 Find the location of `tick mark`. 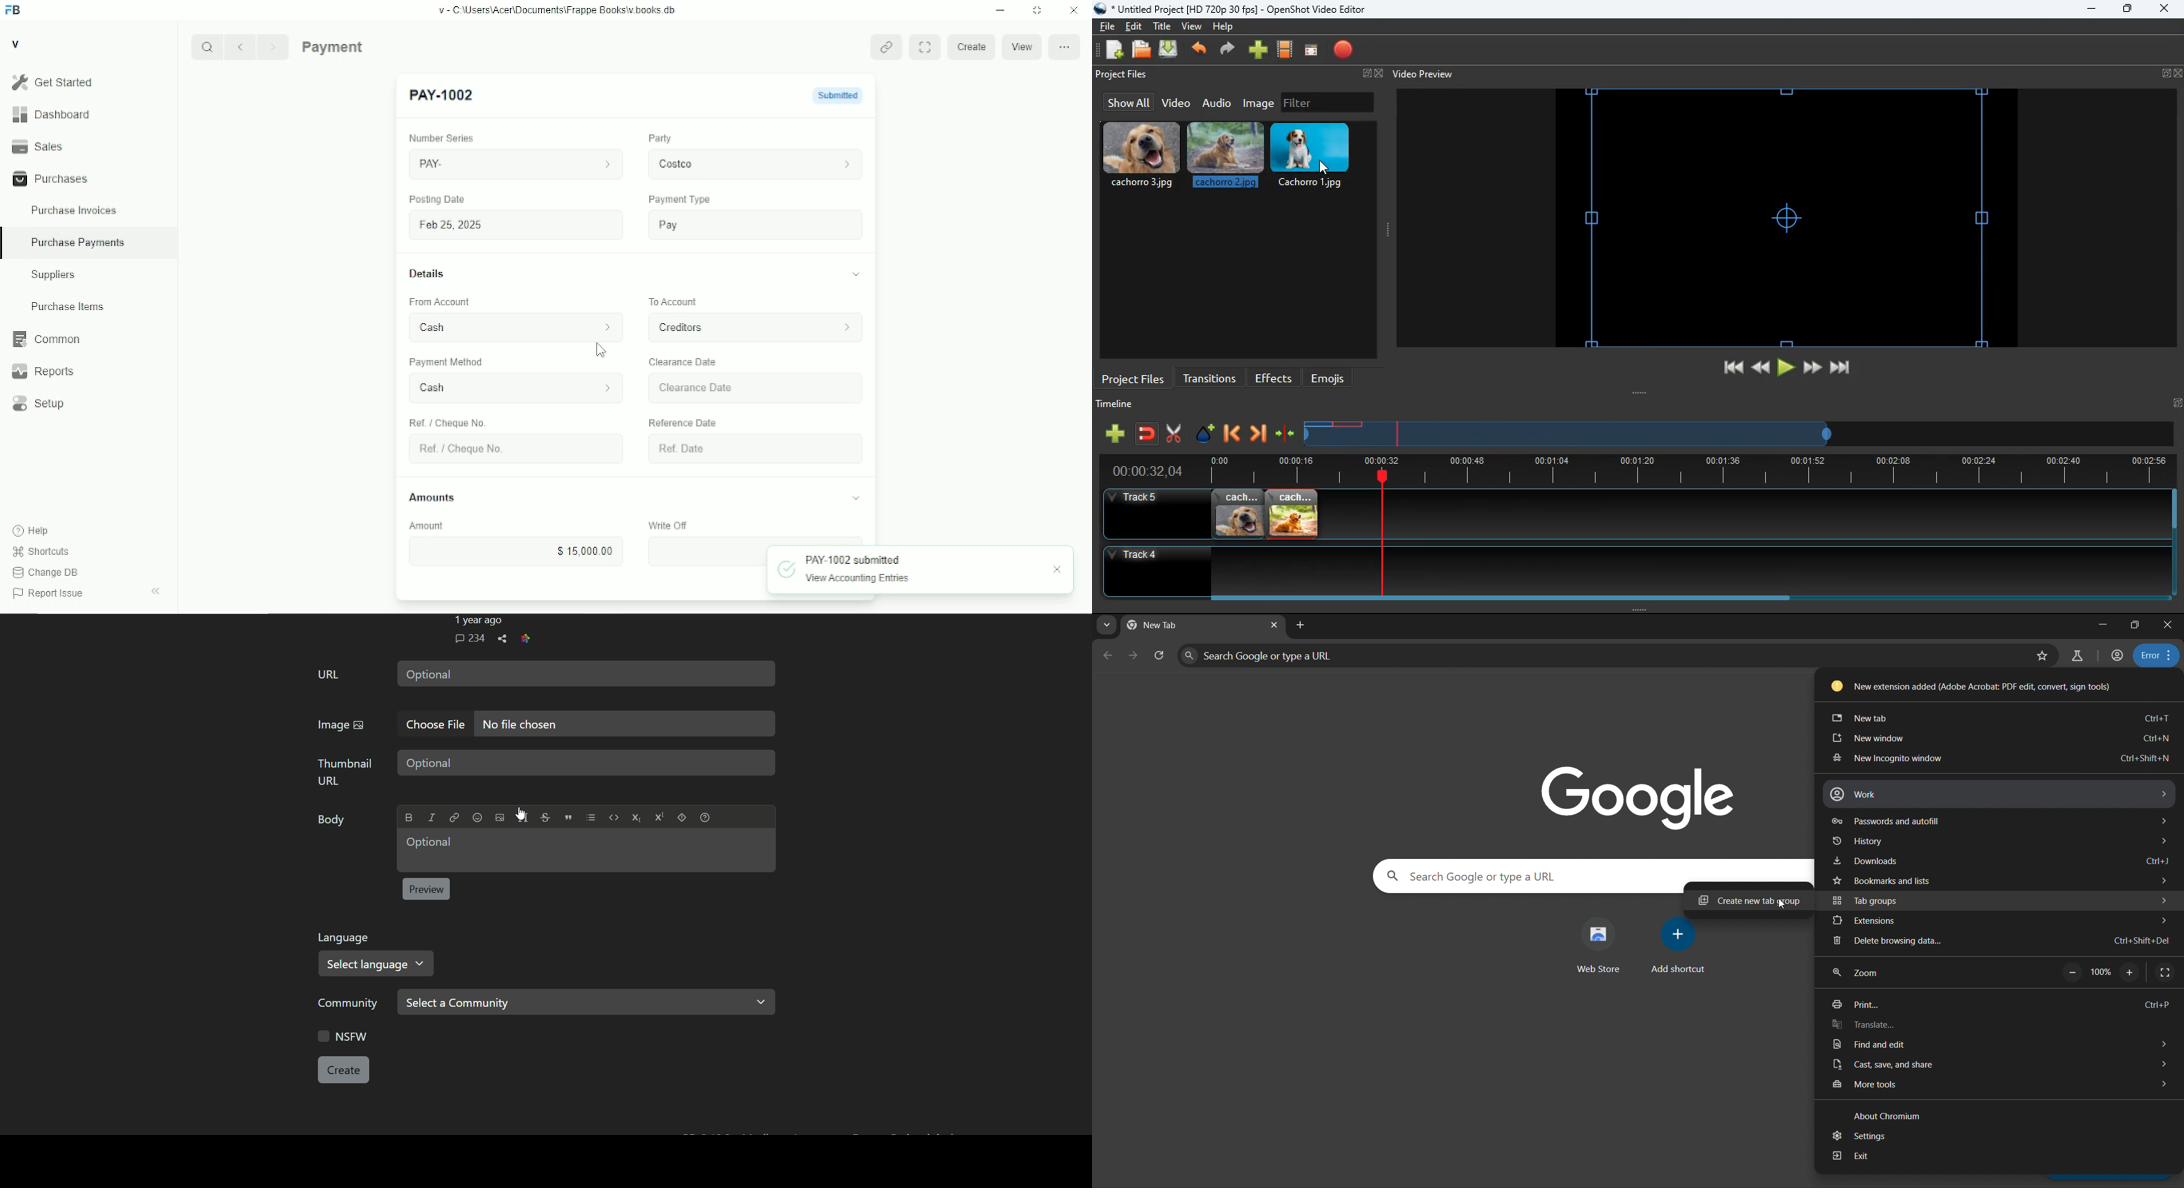

tick mark is located at coordinates (786, 568).